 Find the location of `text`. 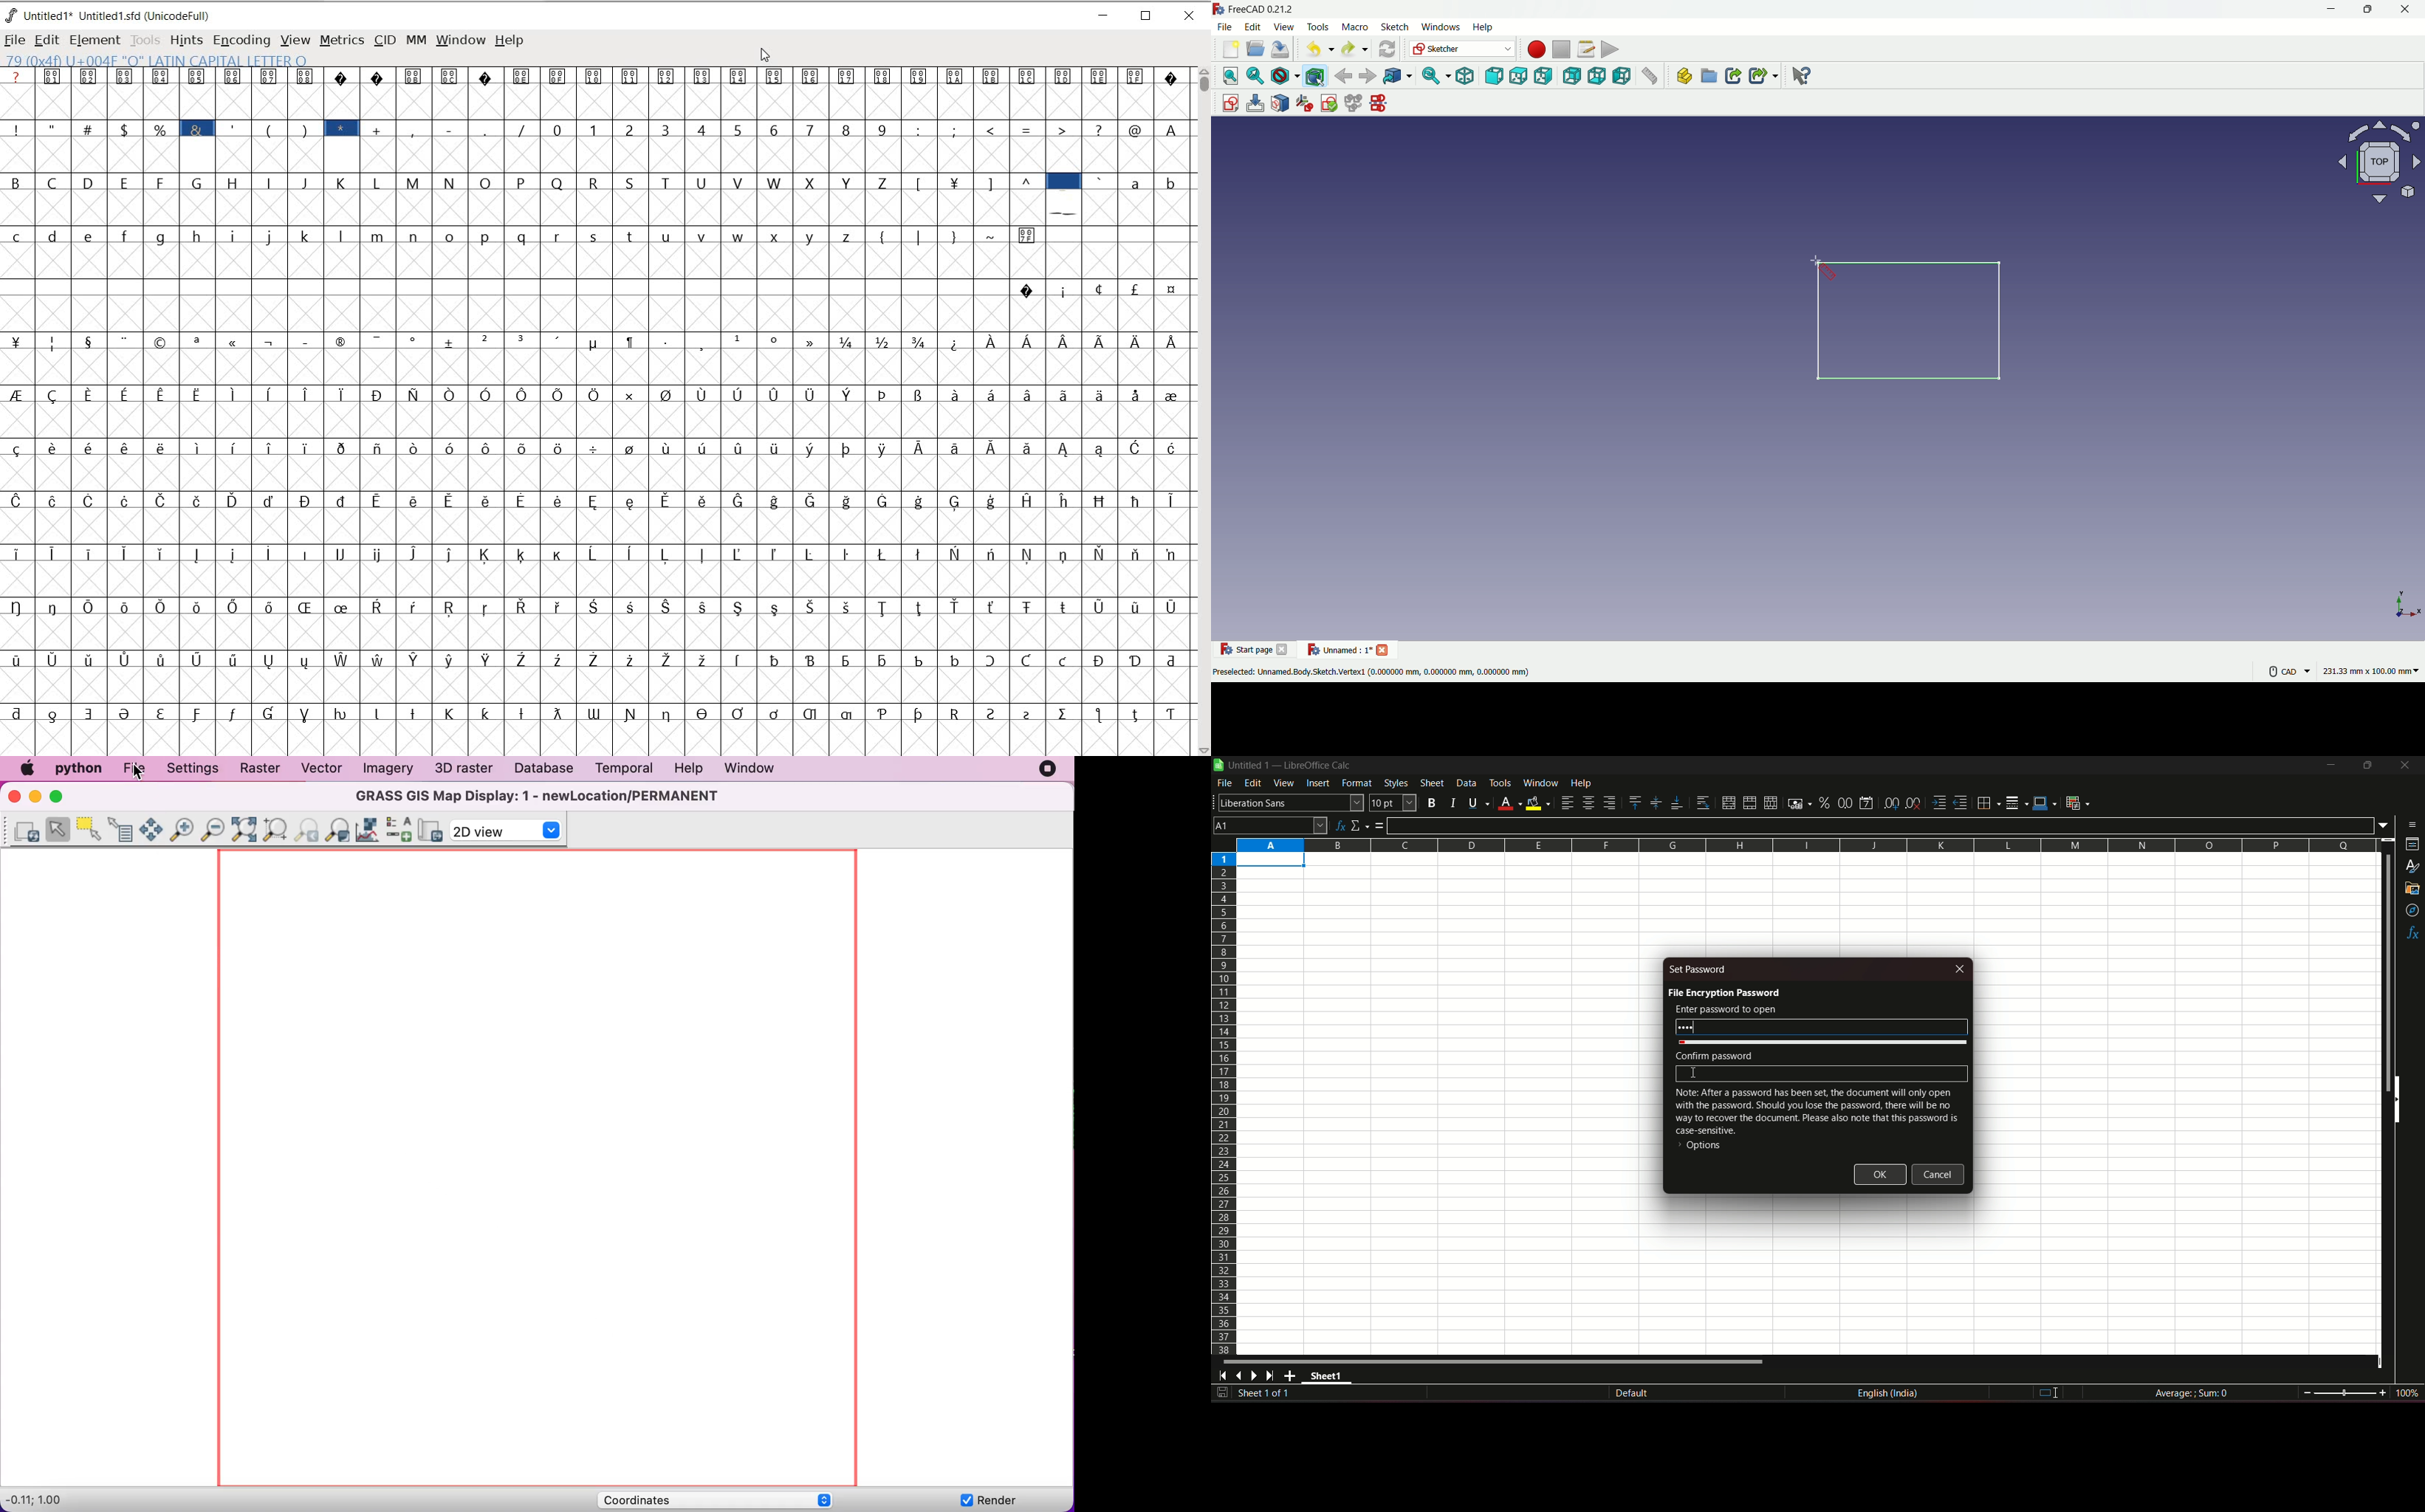

text is located at coordinates (1712, 1055).